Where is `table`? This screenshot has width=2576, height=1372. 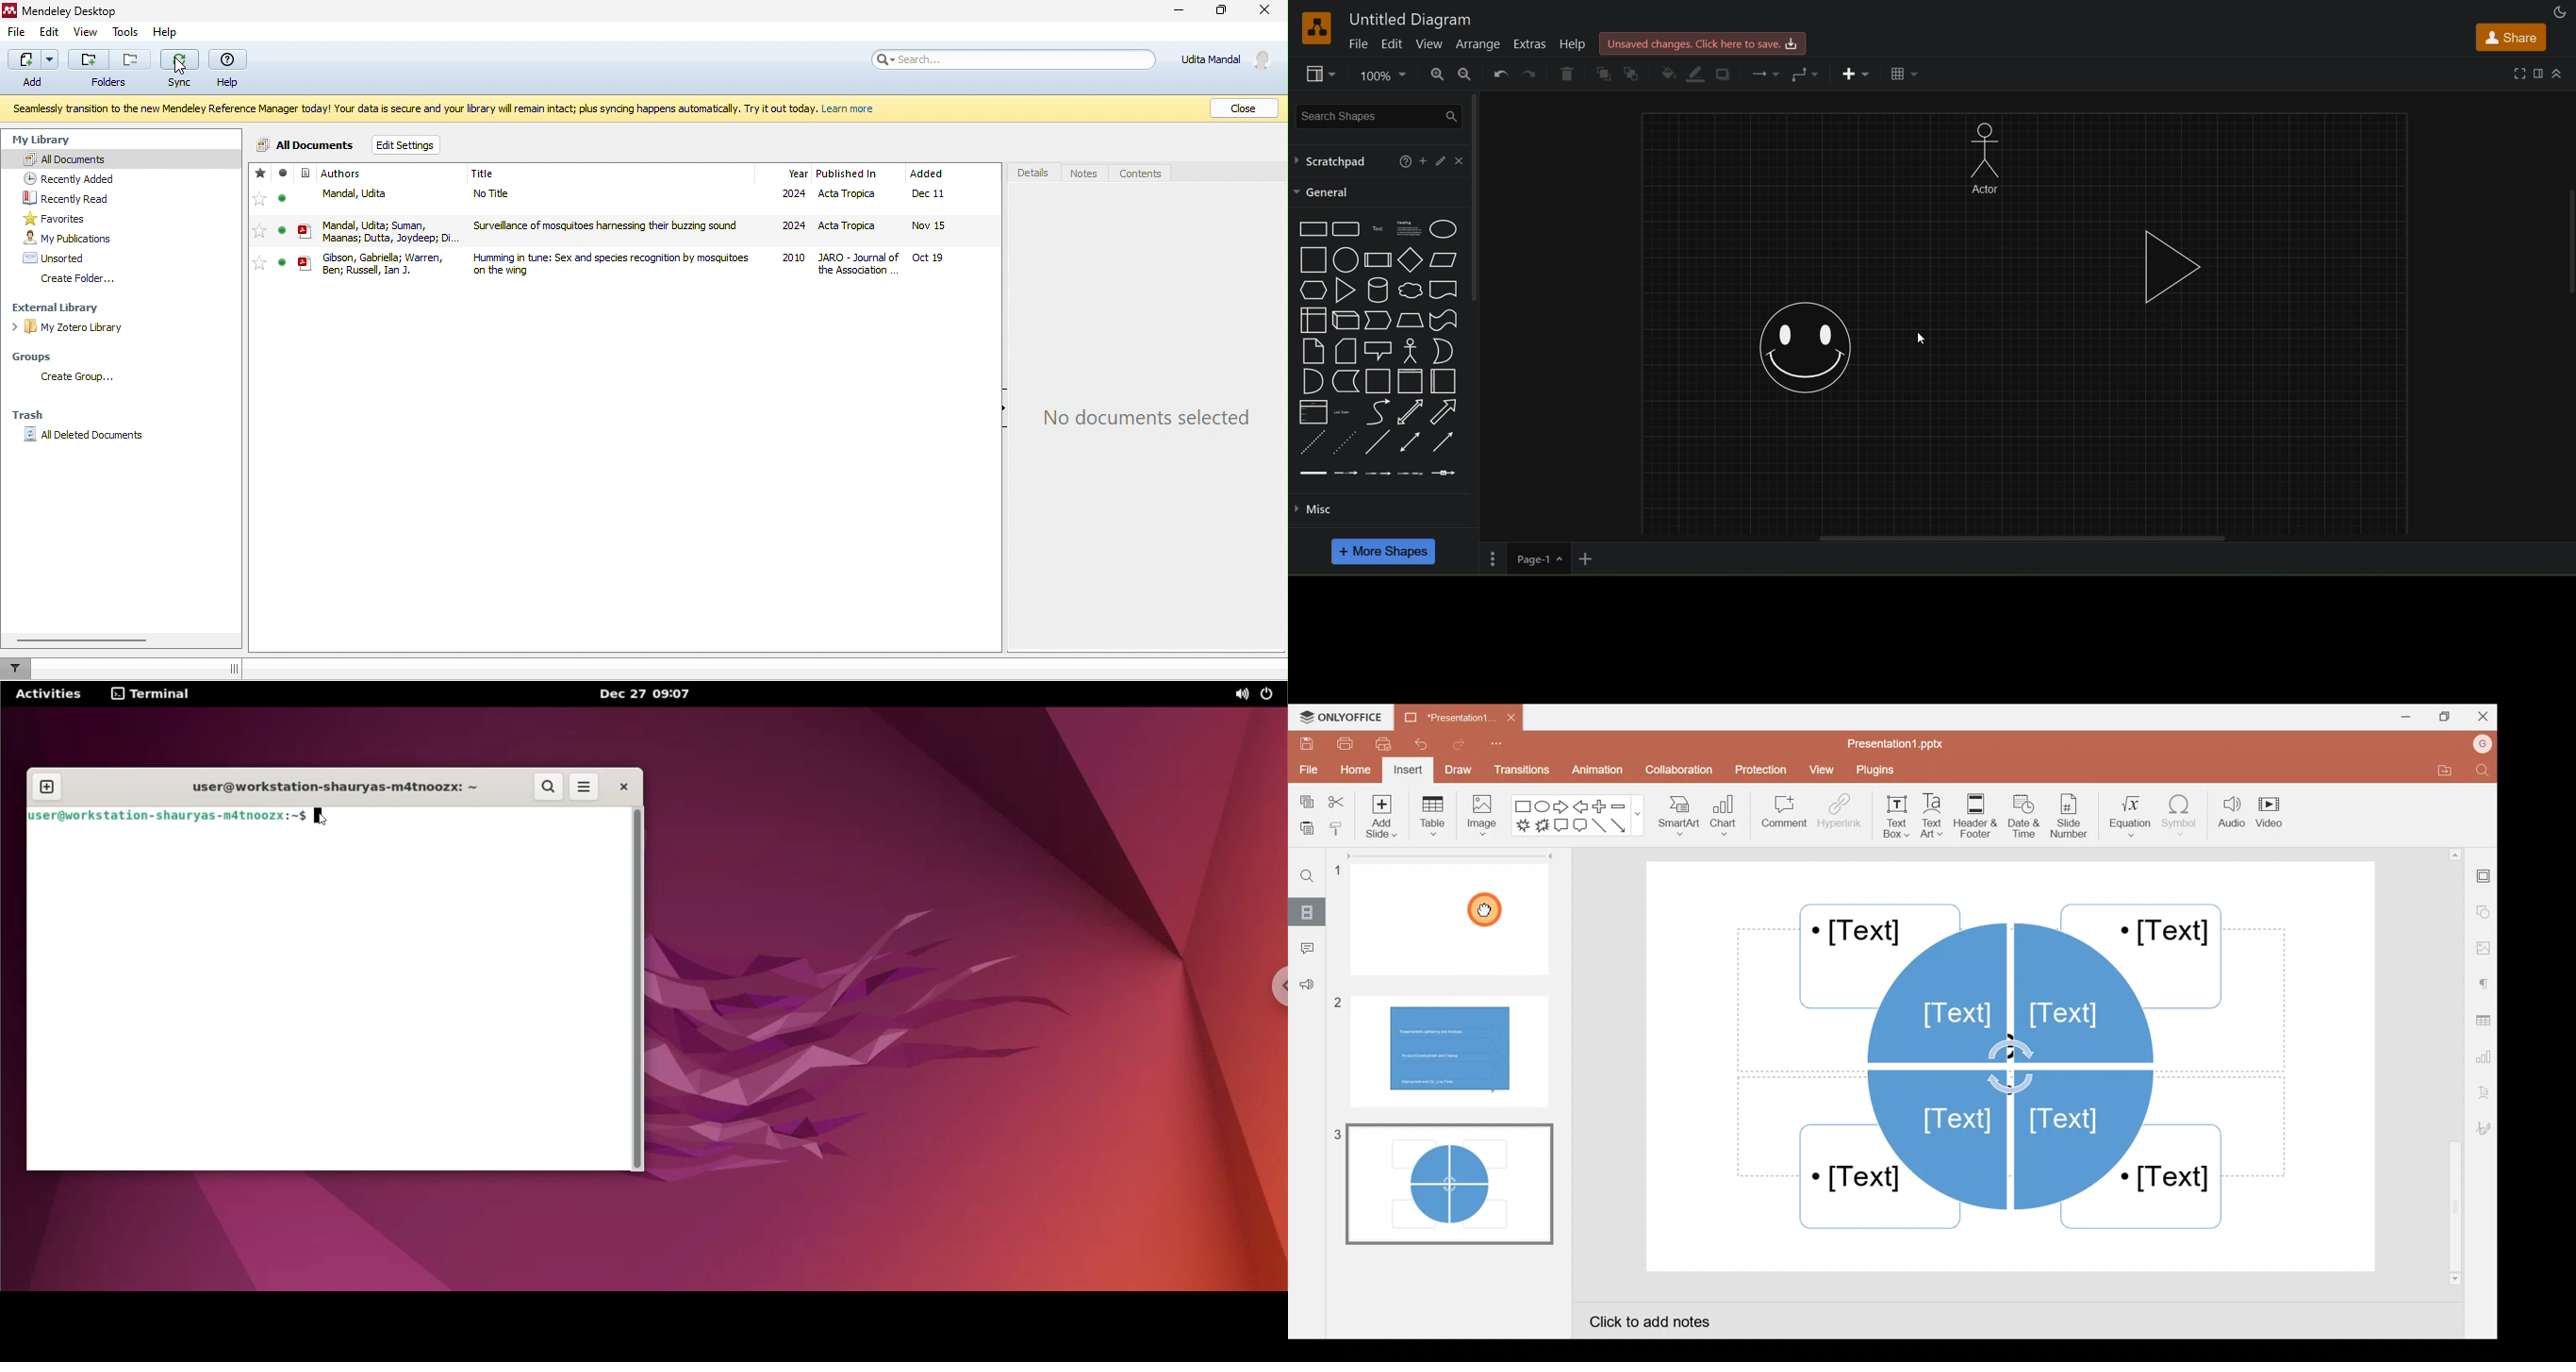 table is located at coordinates (1904, 75).